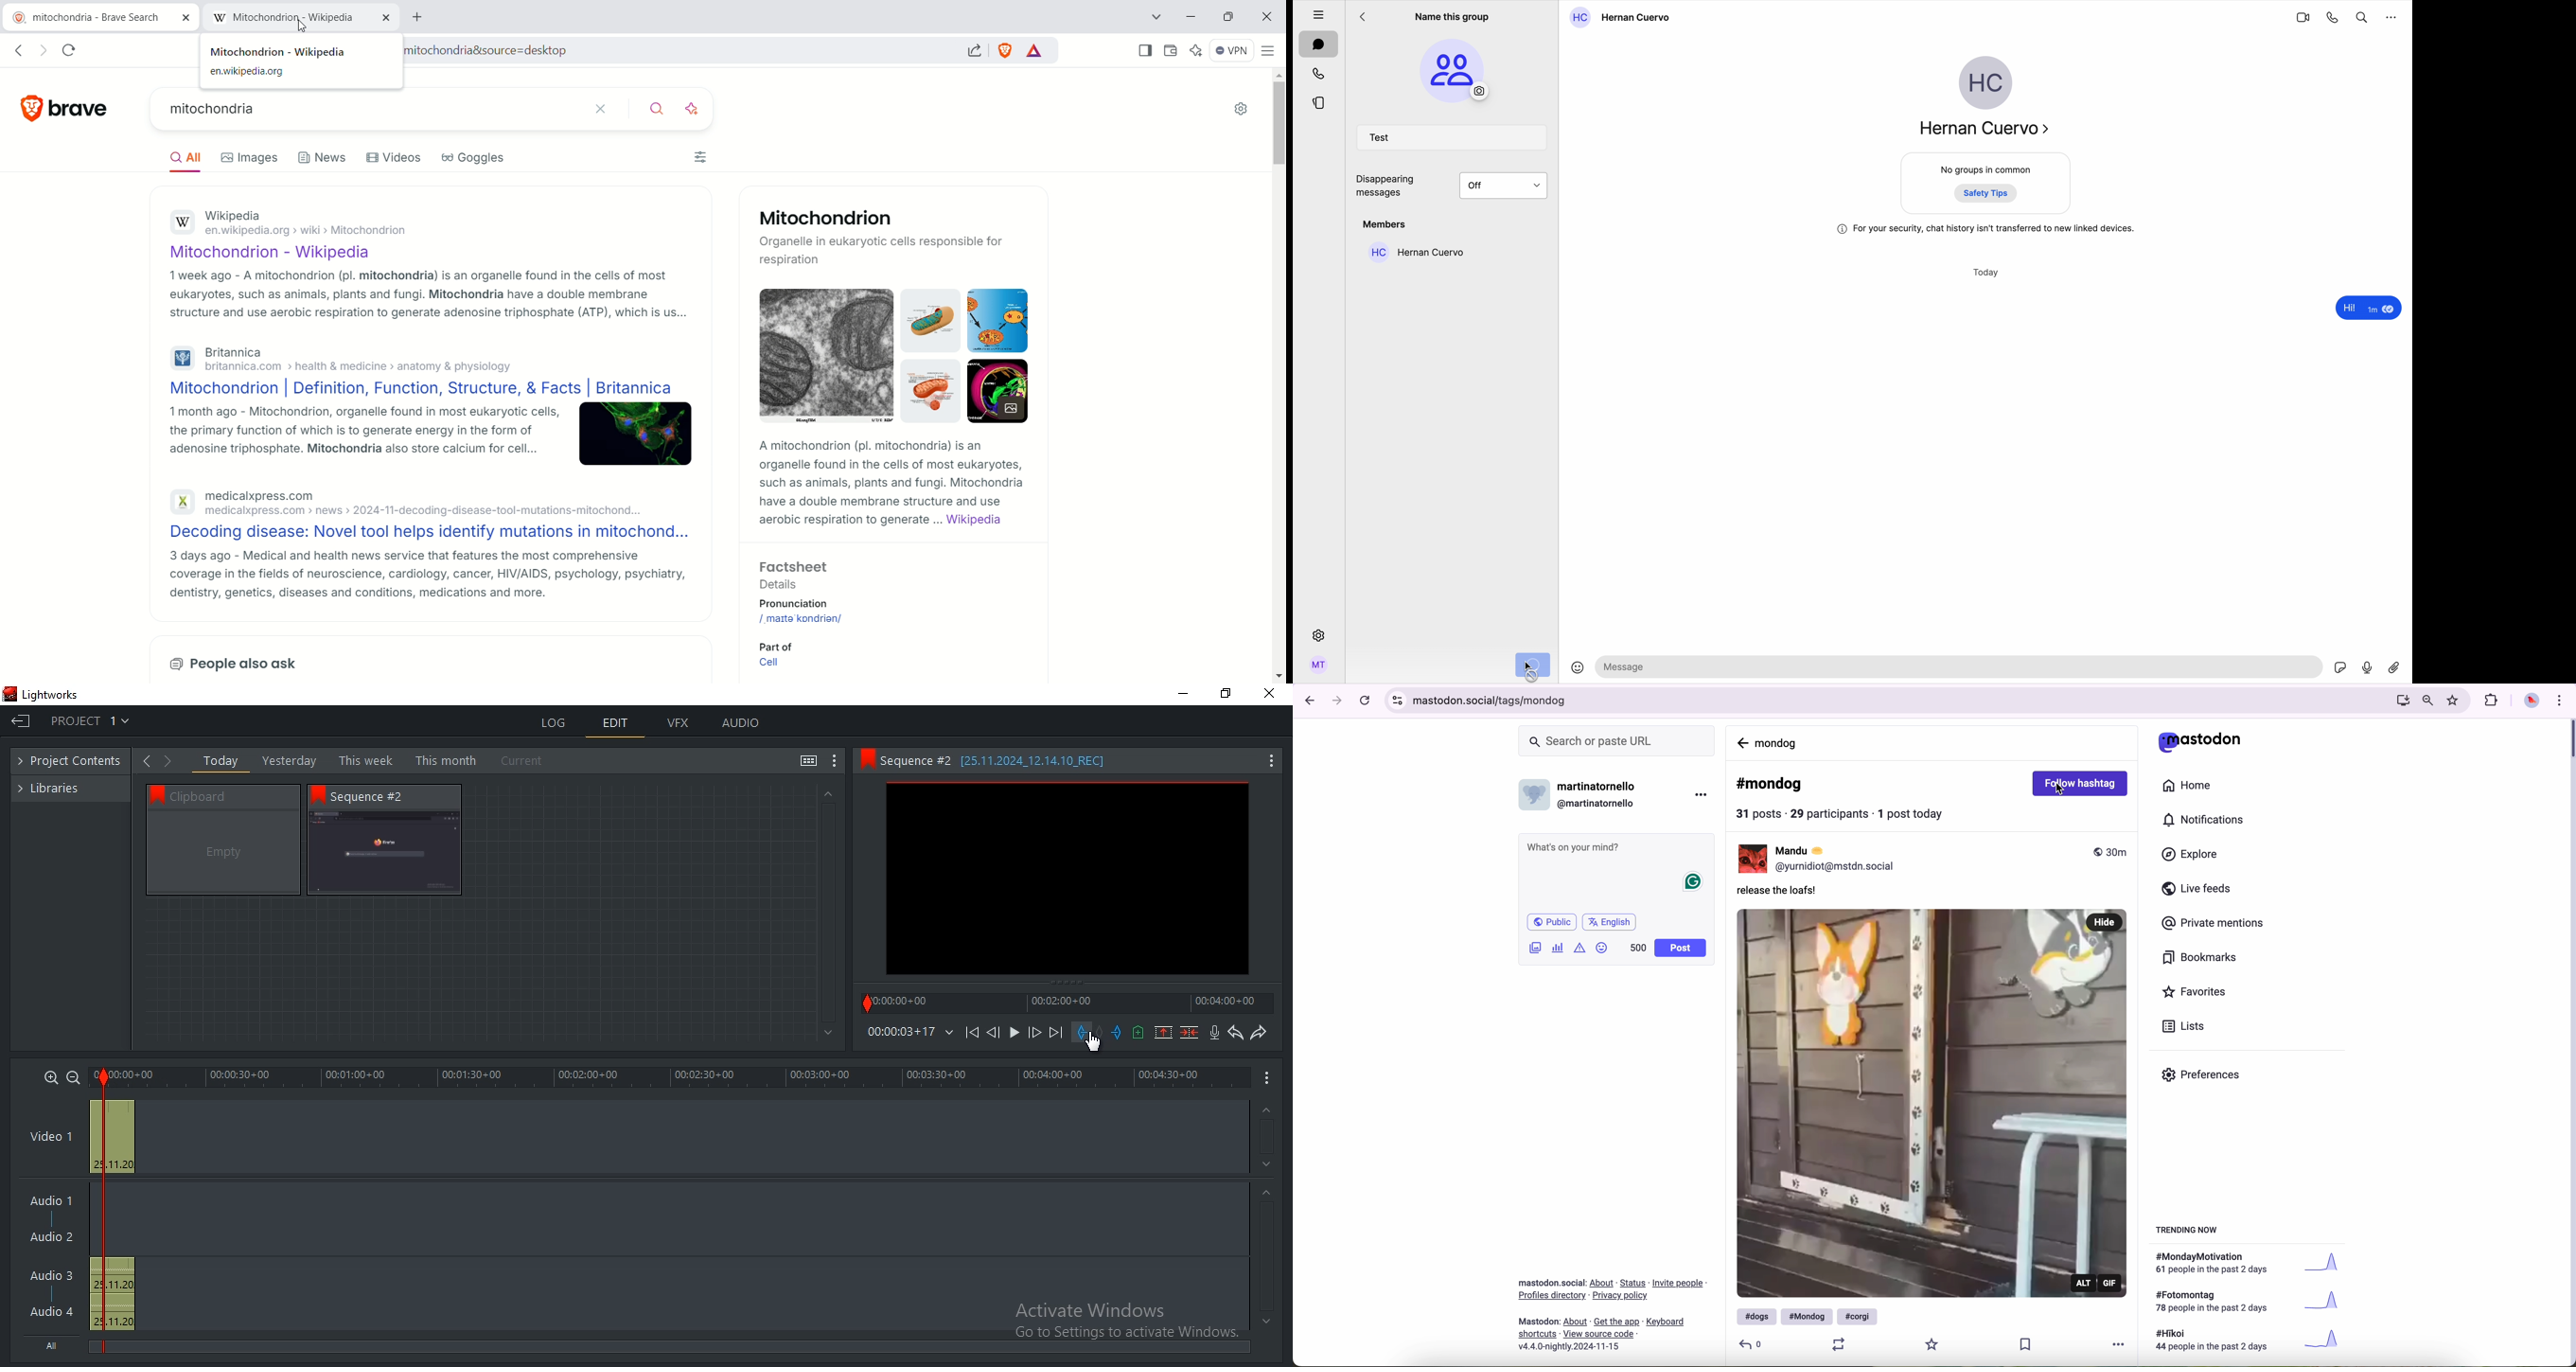 Image resolution: width=2576 pixels, height=1372 pixels. What do you see at coordinates (2196, 992) in the screenshot?
I see `favorites` at bounding box center [2196, 992].